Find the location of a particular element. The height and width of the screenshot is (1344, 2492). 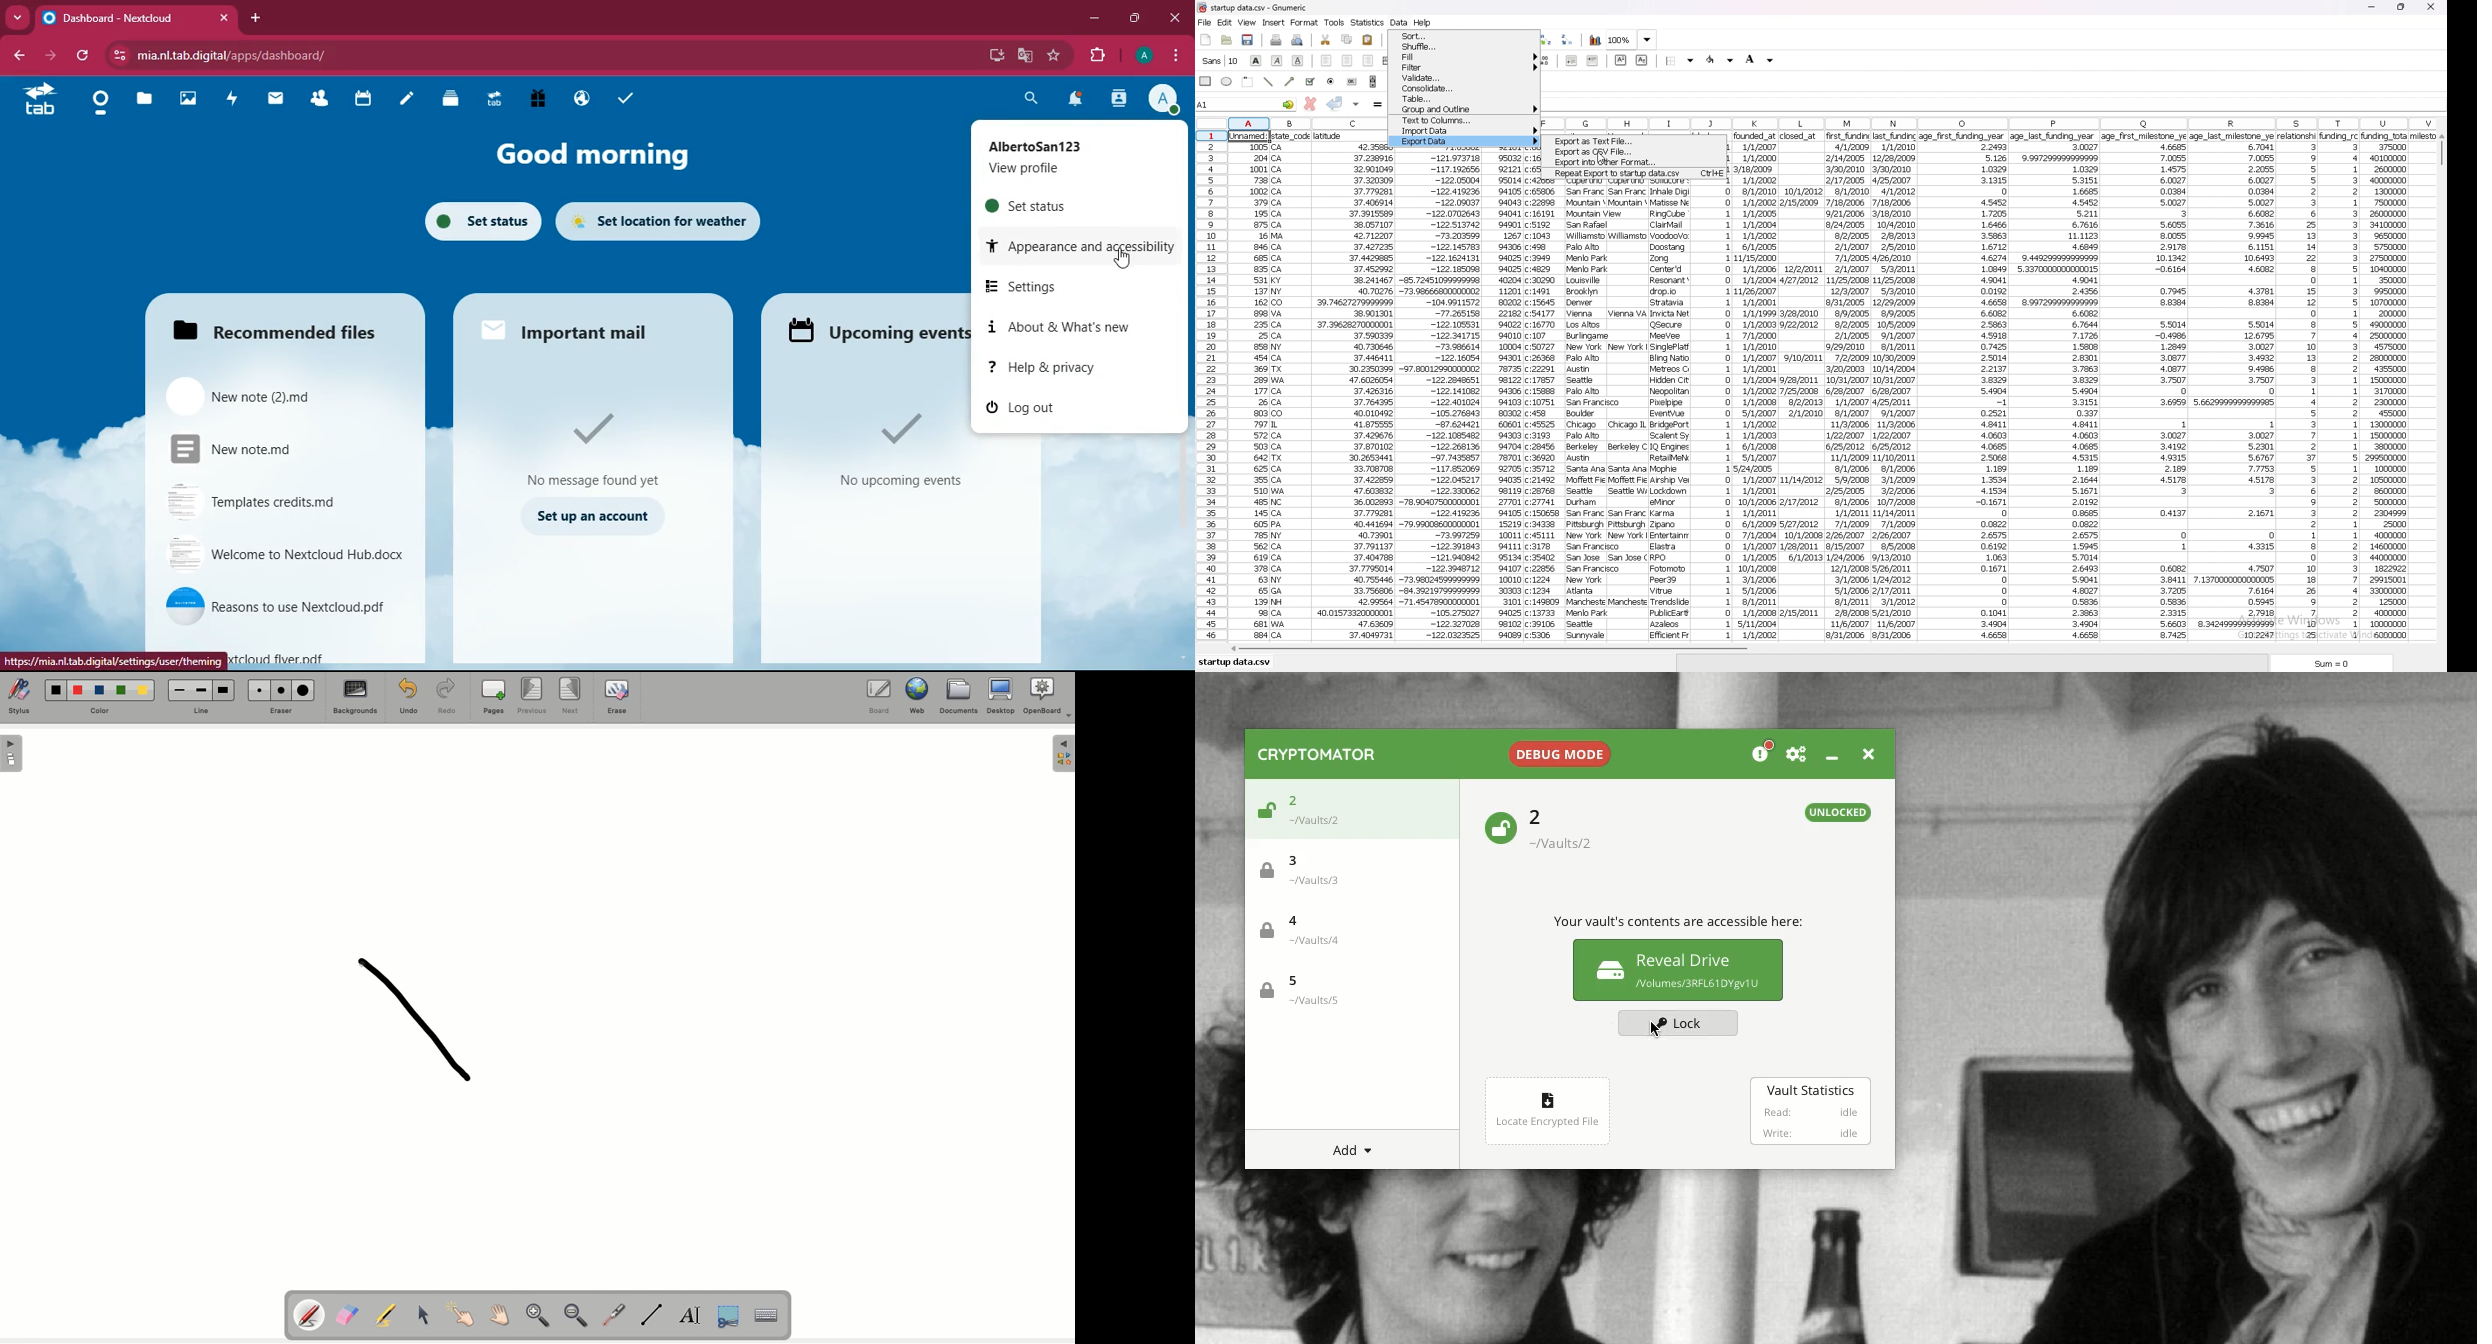

Clicking on lock is located at coordinates (1675, 1022).